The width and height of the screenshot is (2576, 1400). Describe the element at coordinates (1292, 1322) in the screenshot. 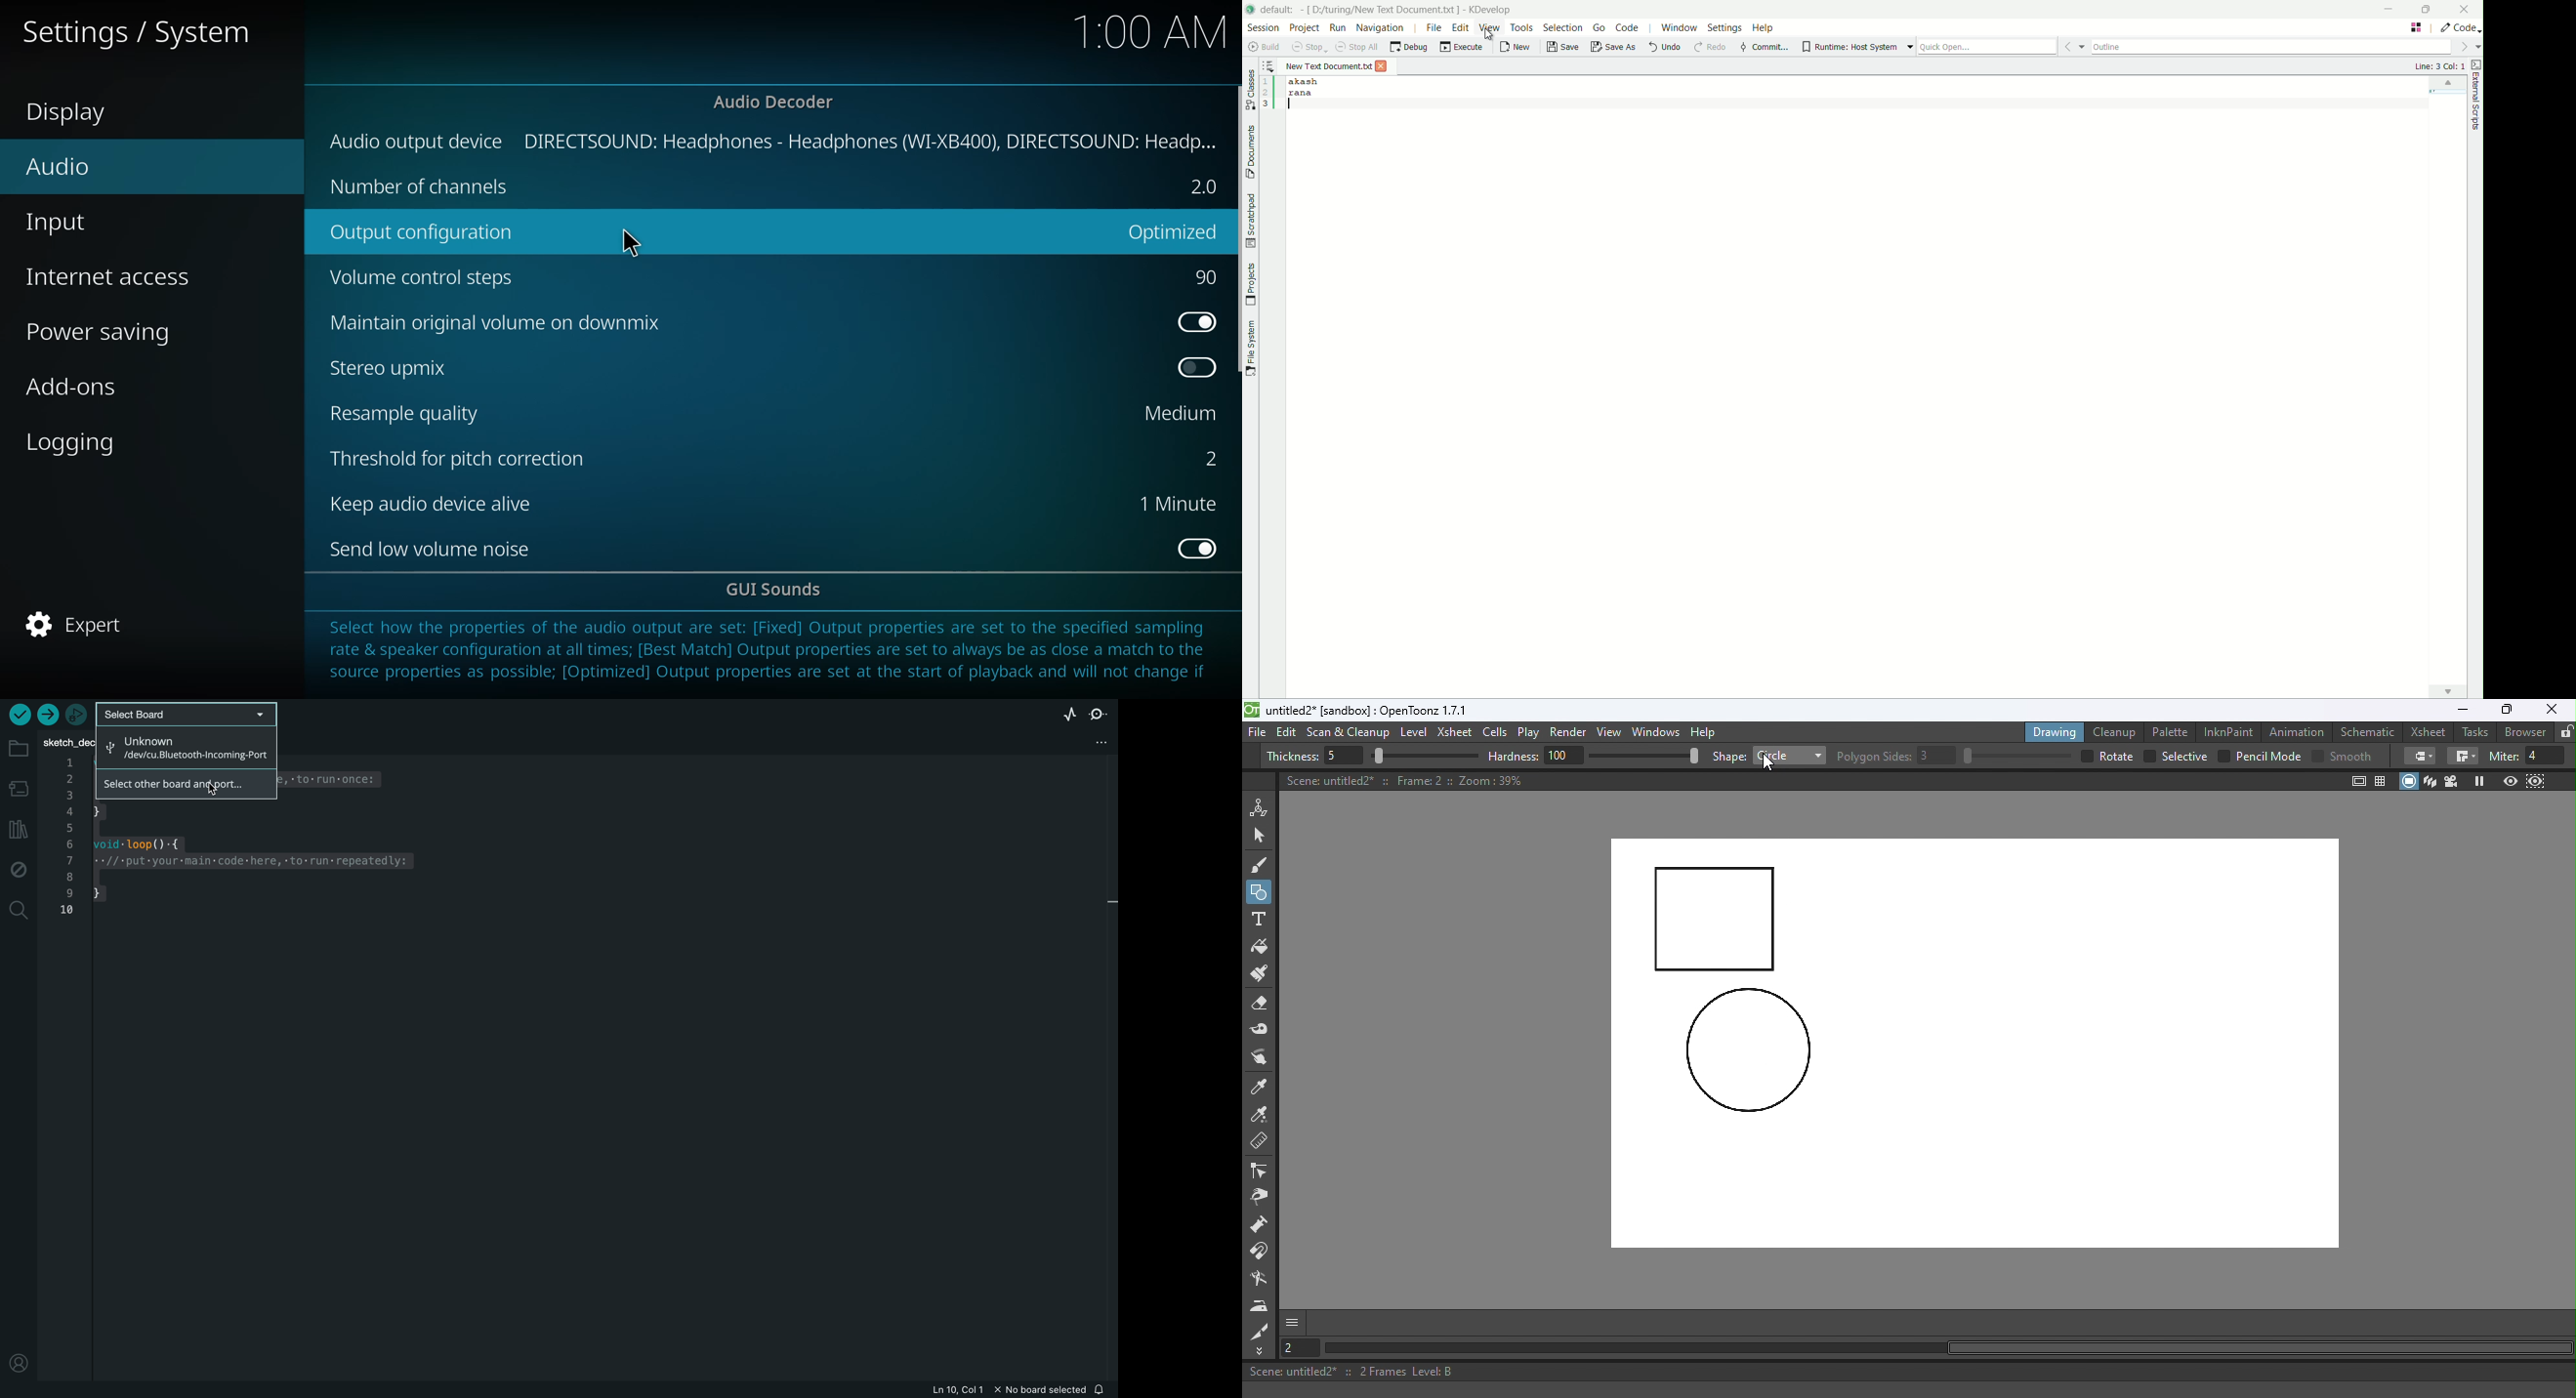

I see `More options` at that location.